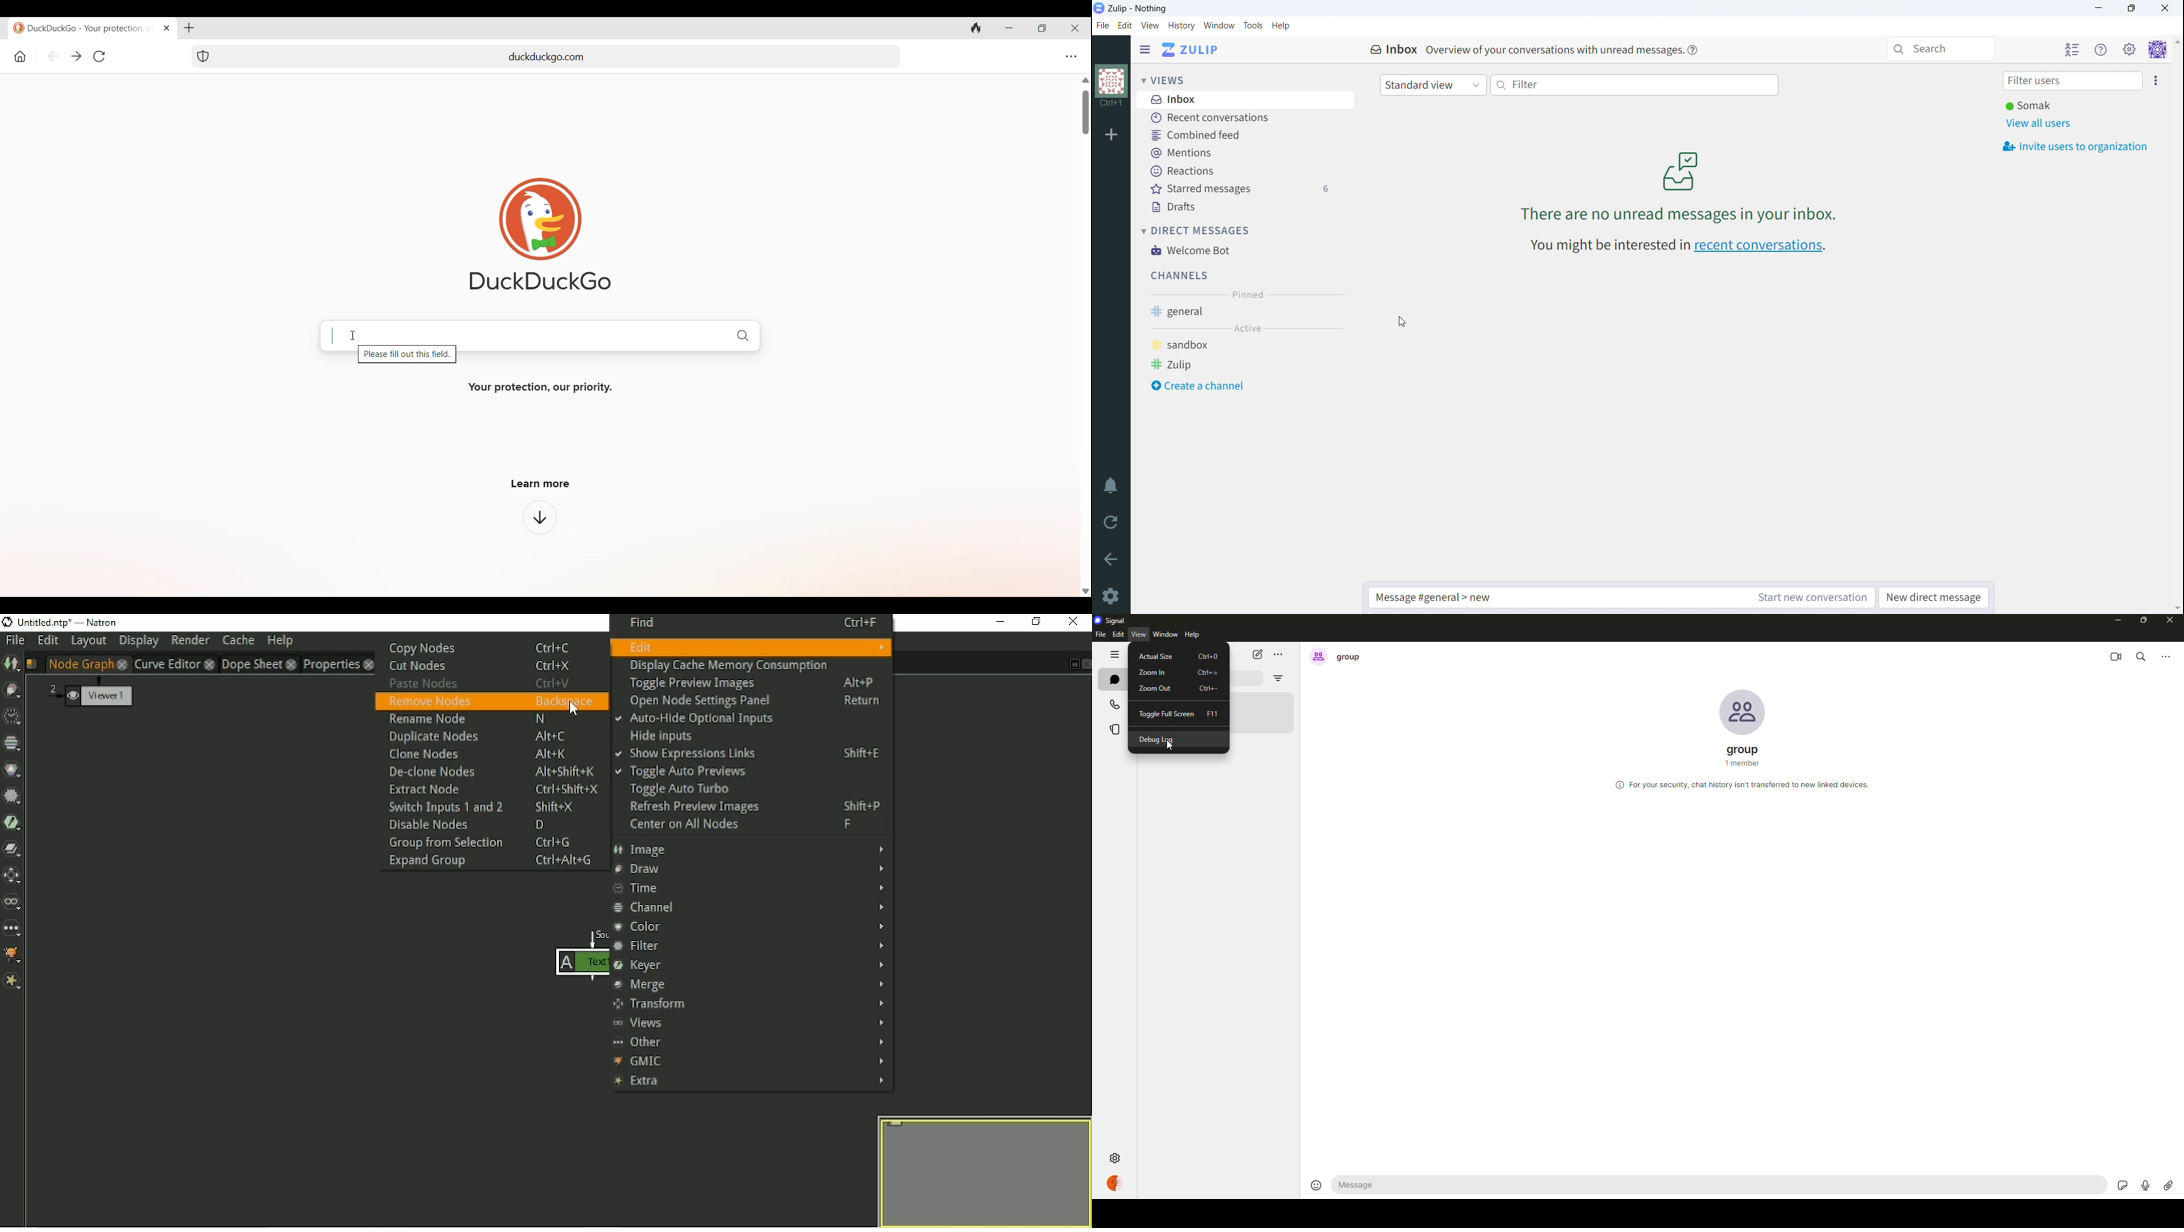 This screenshot has height=1232, width=2184. I want to click on video call, so click(2117, 654).